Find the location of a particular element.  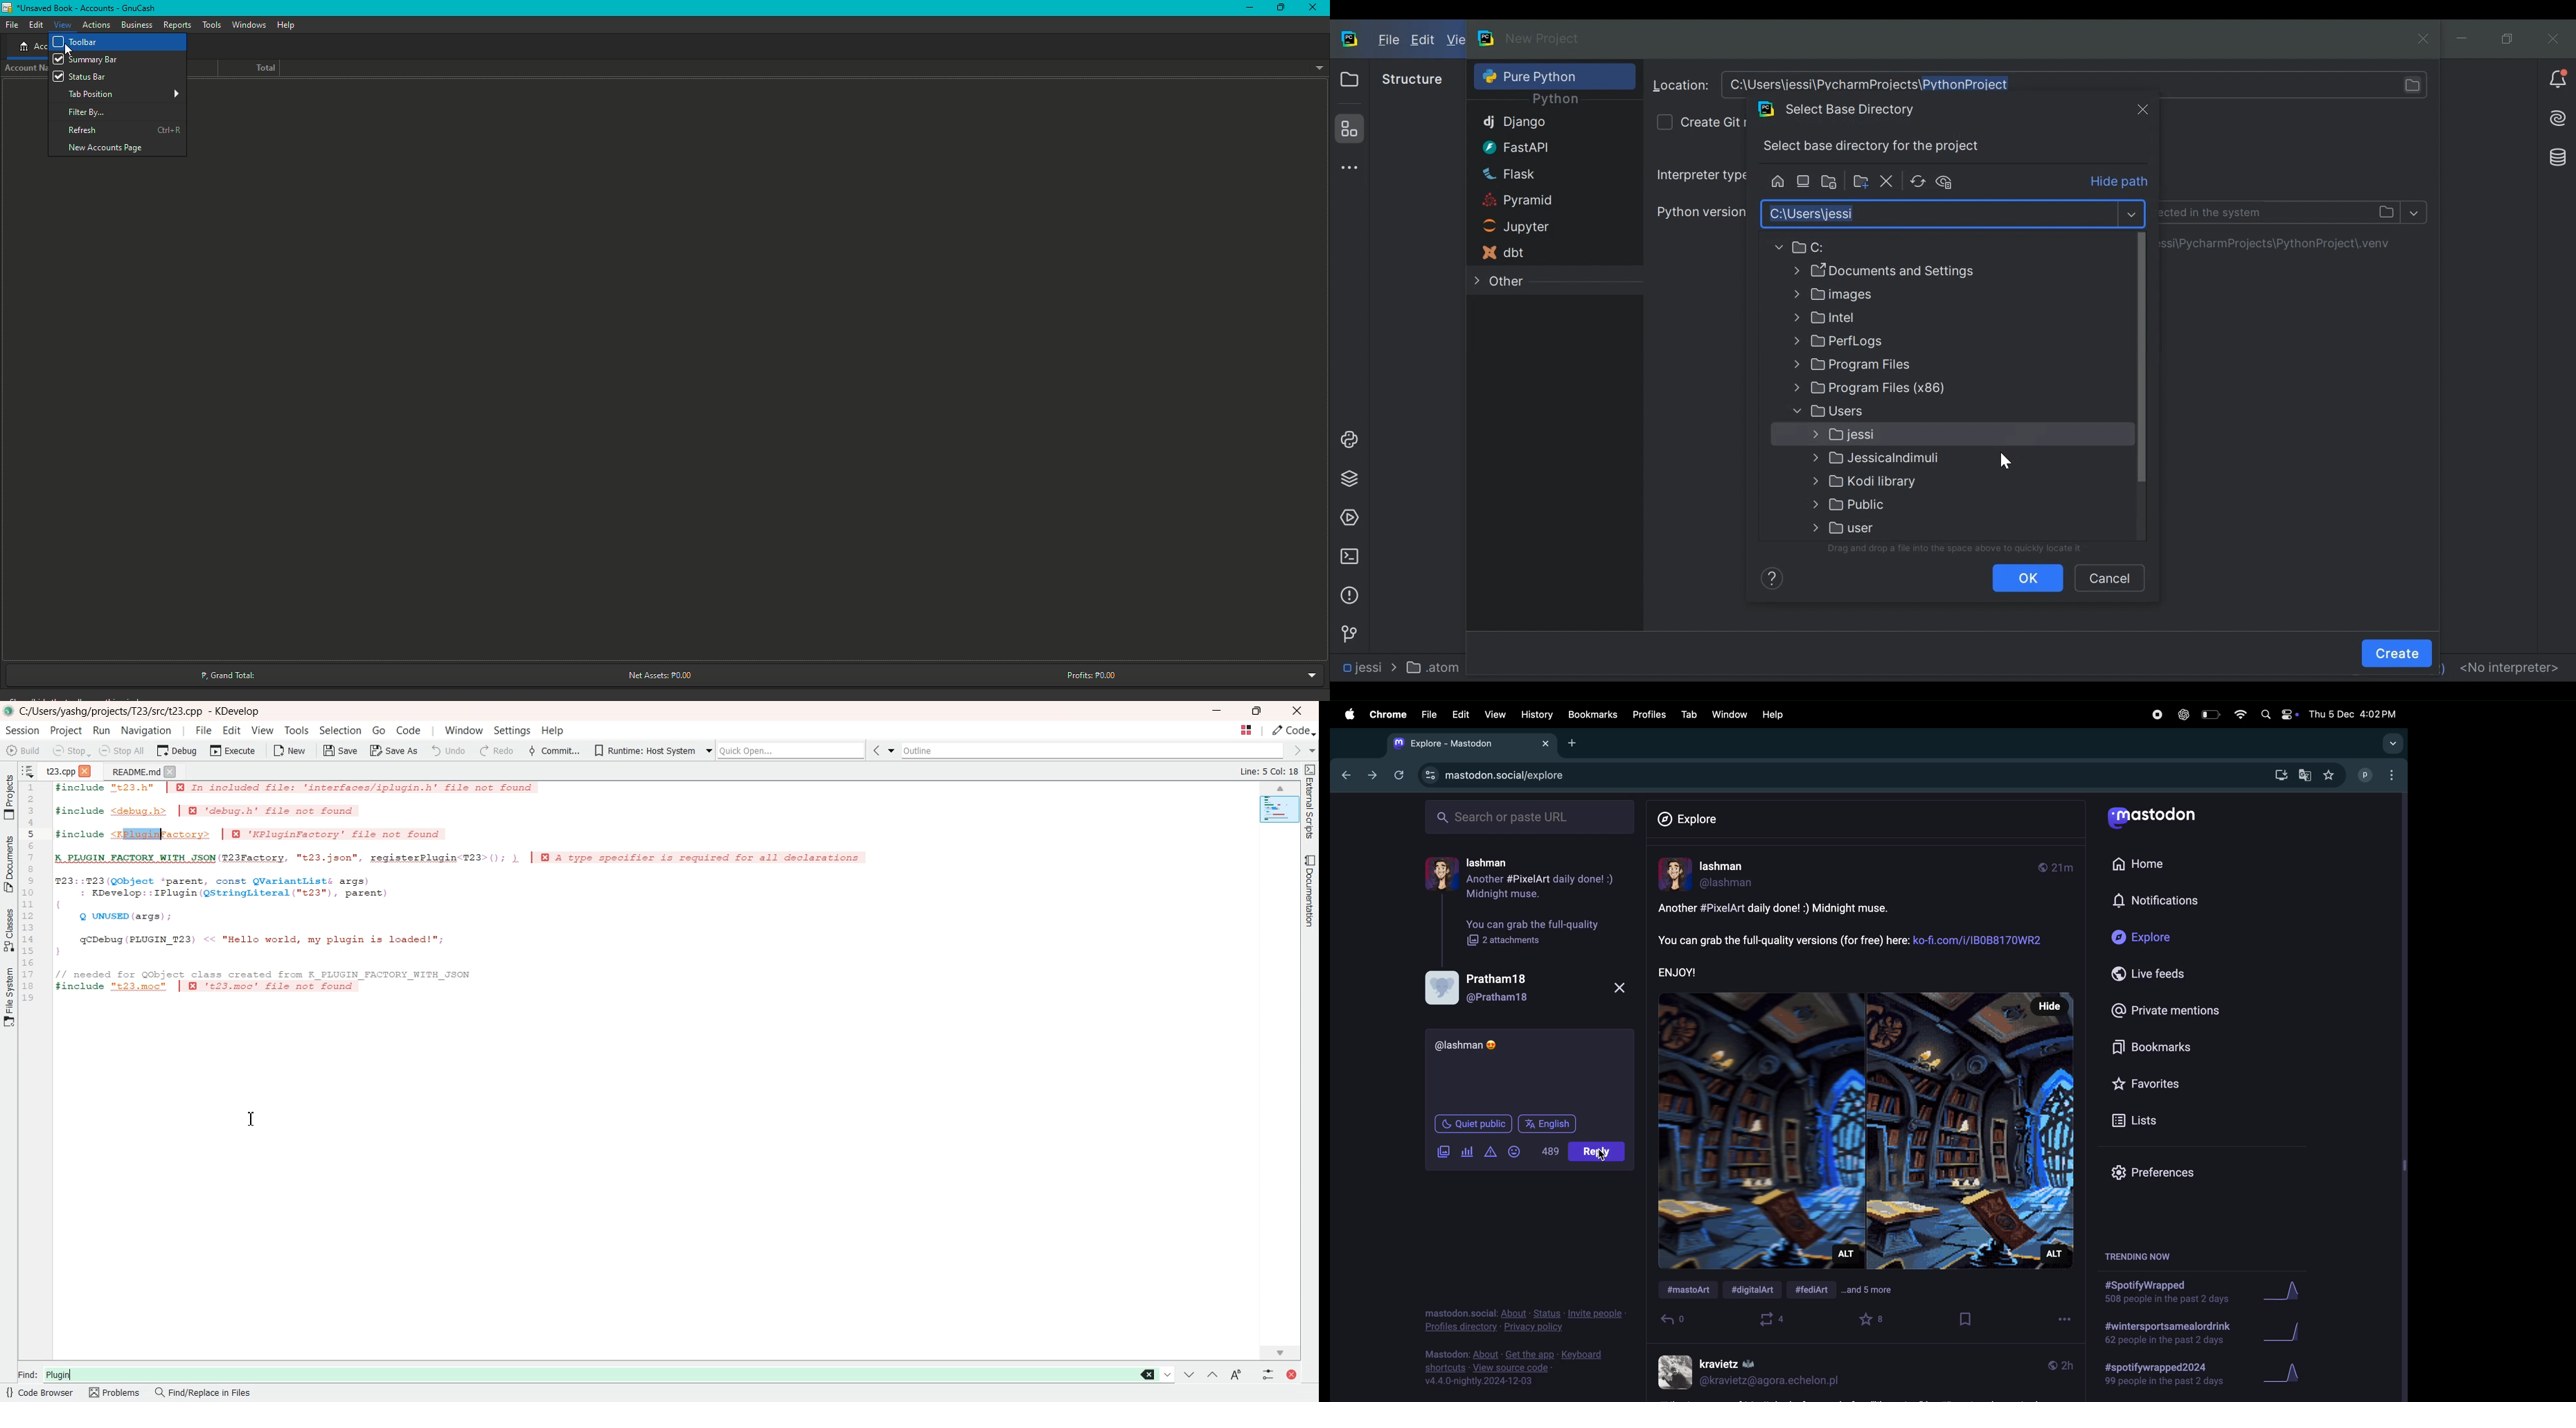

Account name is located at coordinates (25, 70).